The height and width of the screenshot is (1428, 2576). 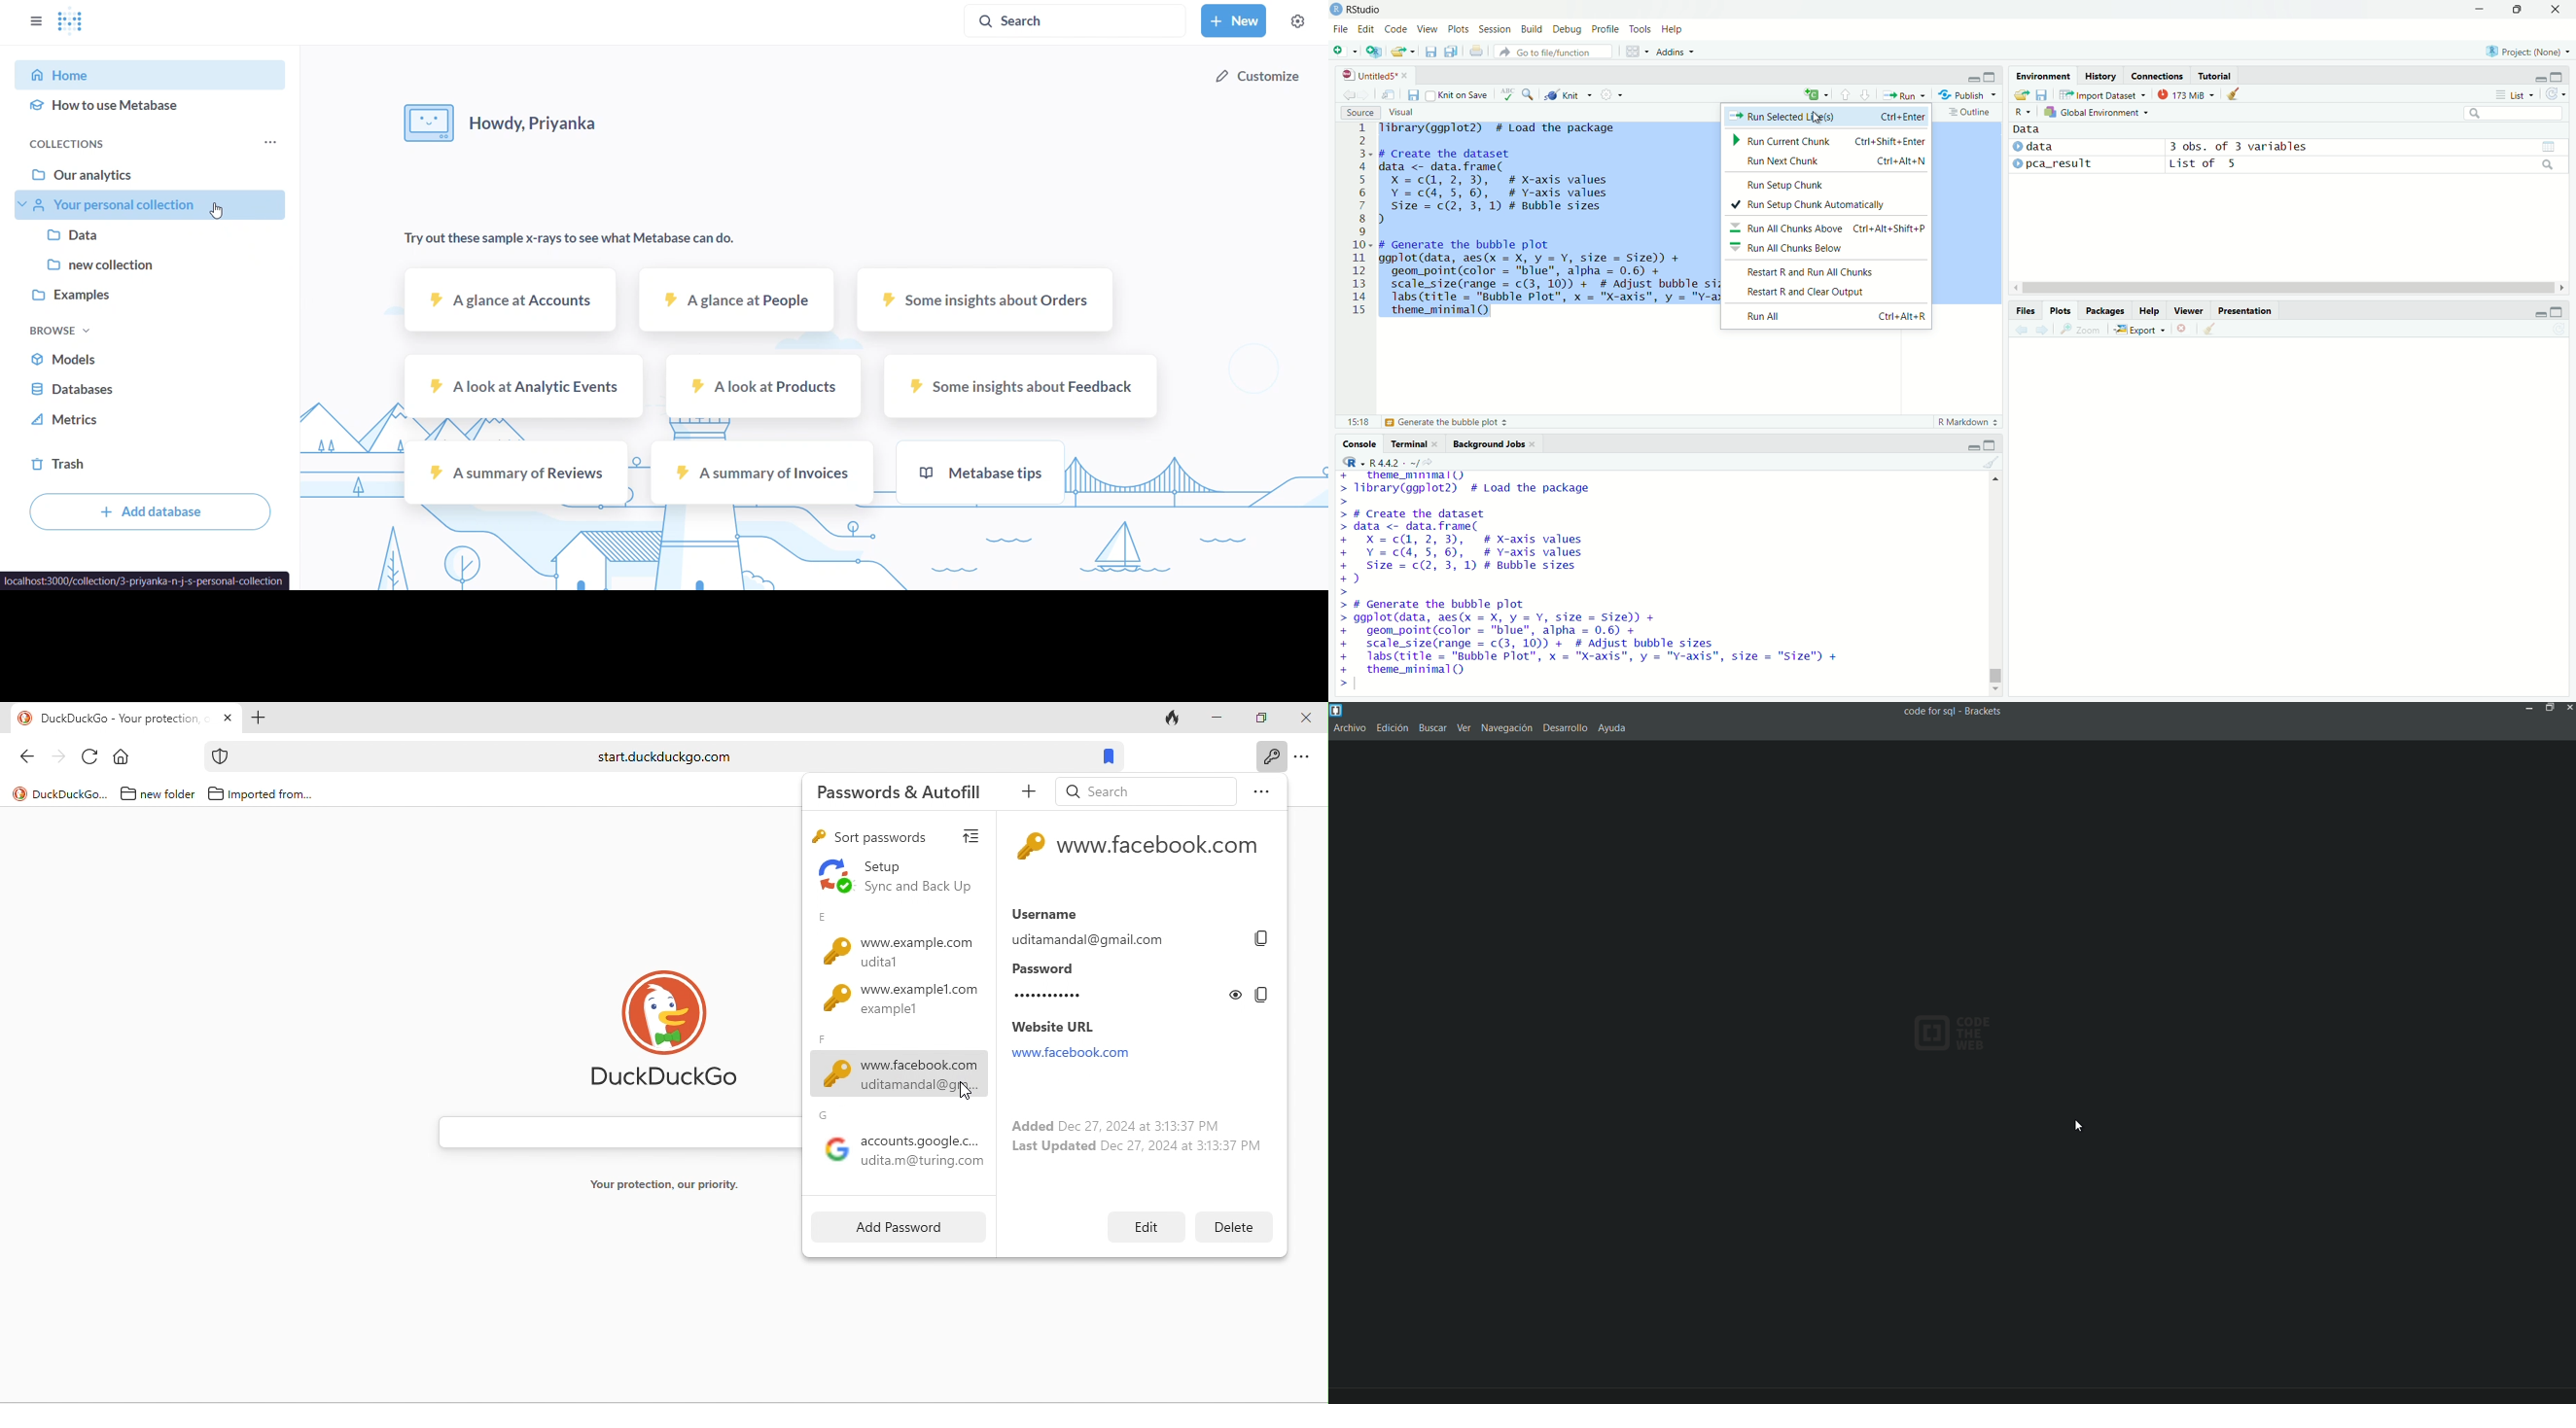 I want to click on tools, so click(x=1641, y=29).